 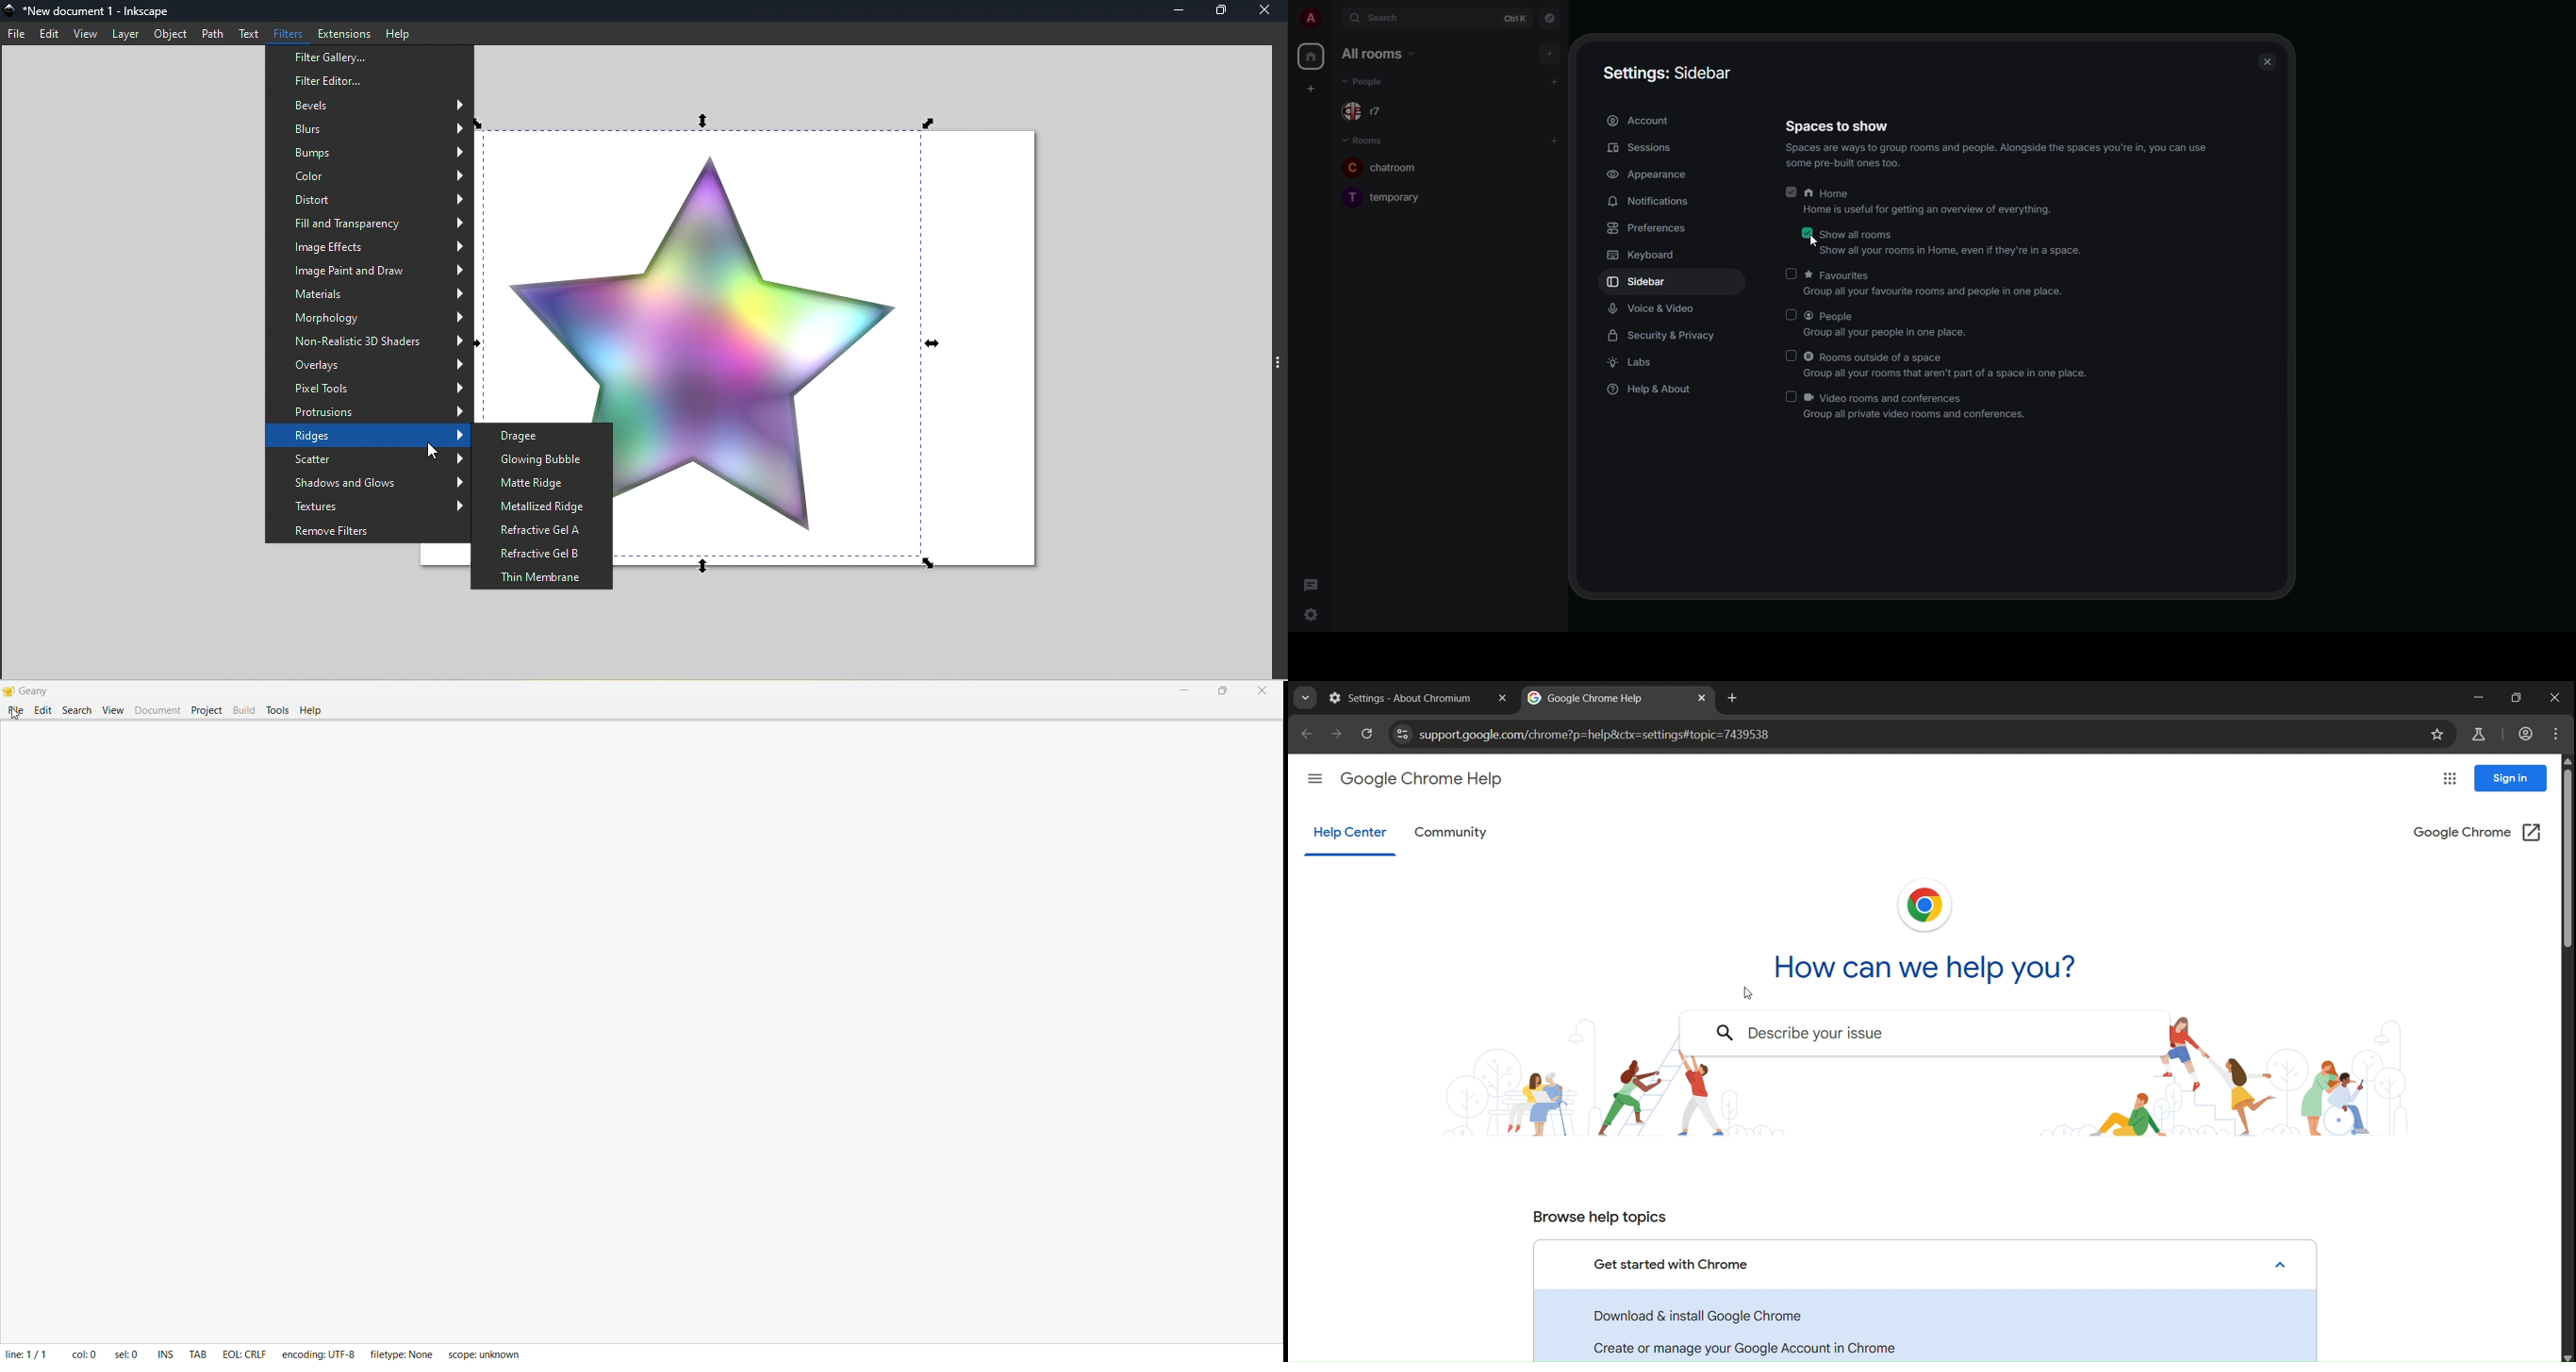 What do you see at coordinates (1650, 176) in the screenshot?
I see `appearance` at bounding box center [1650, 176].